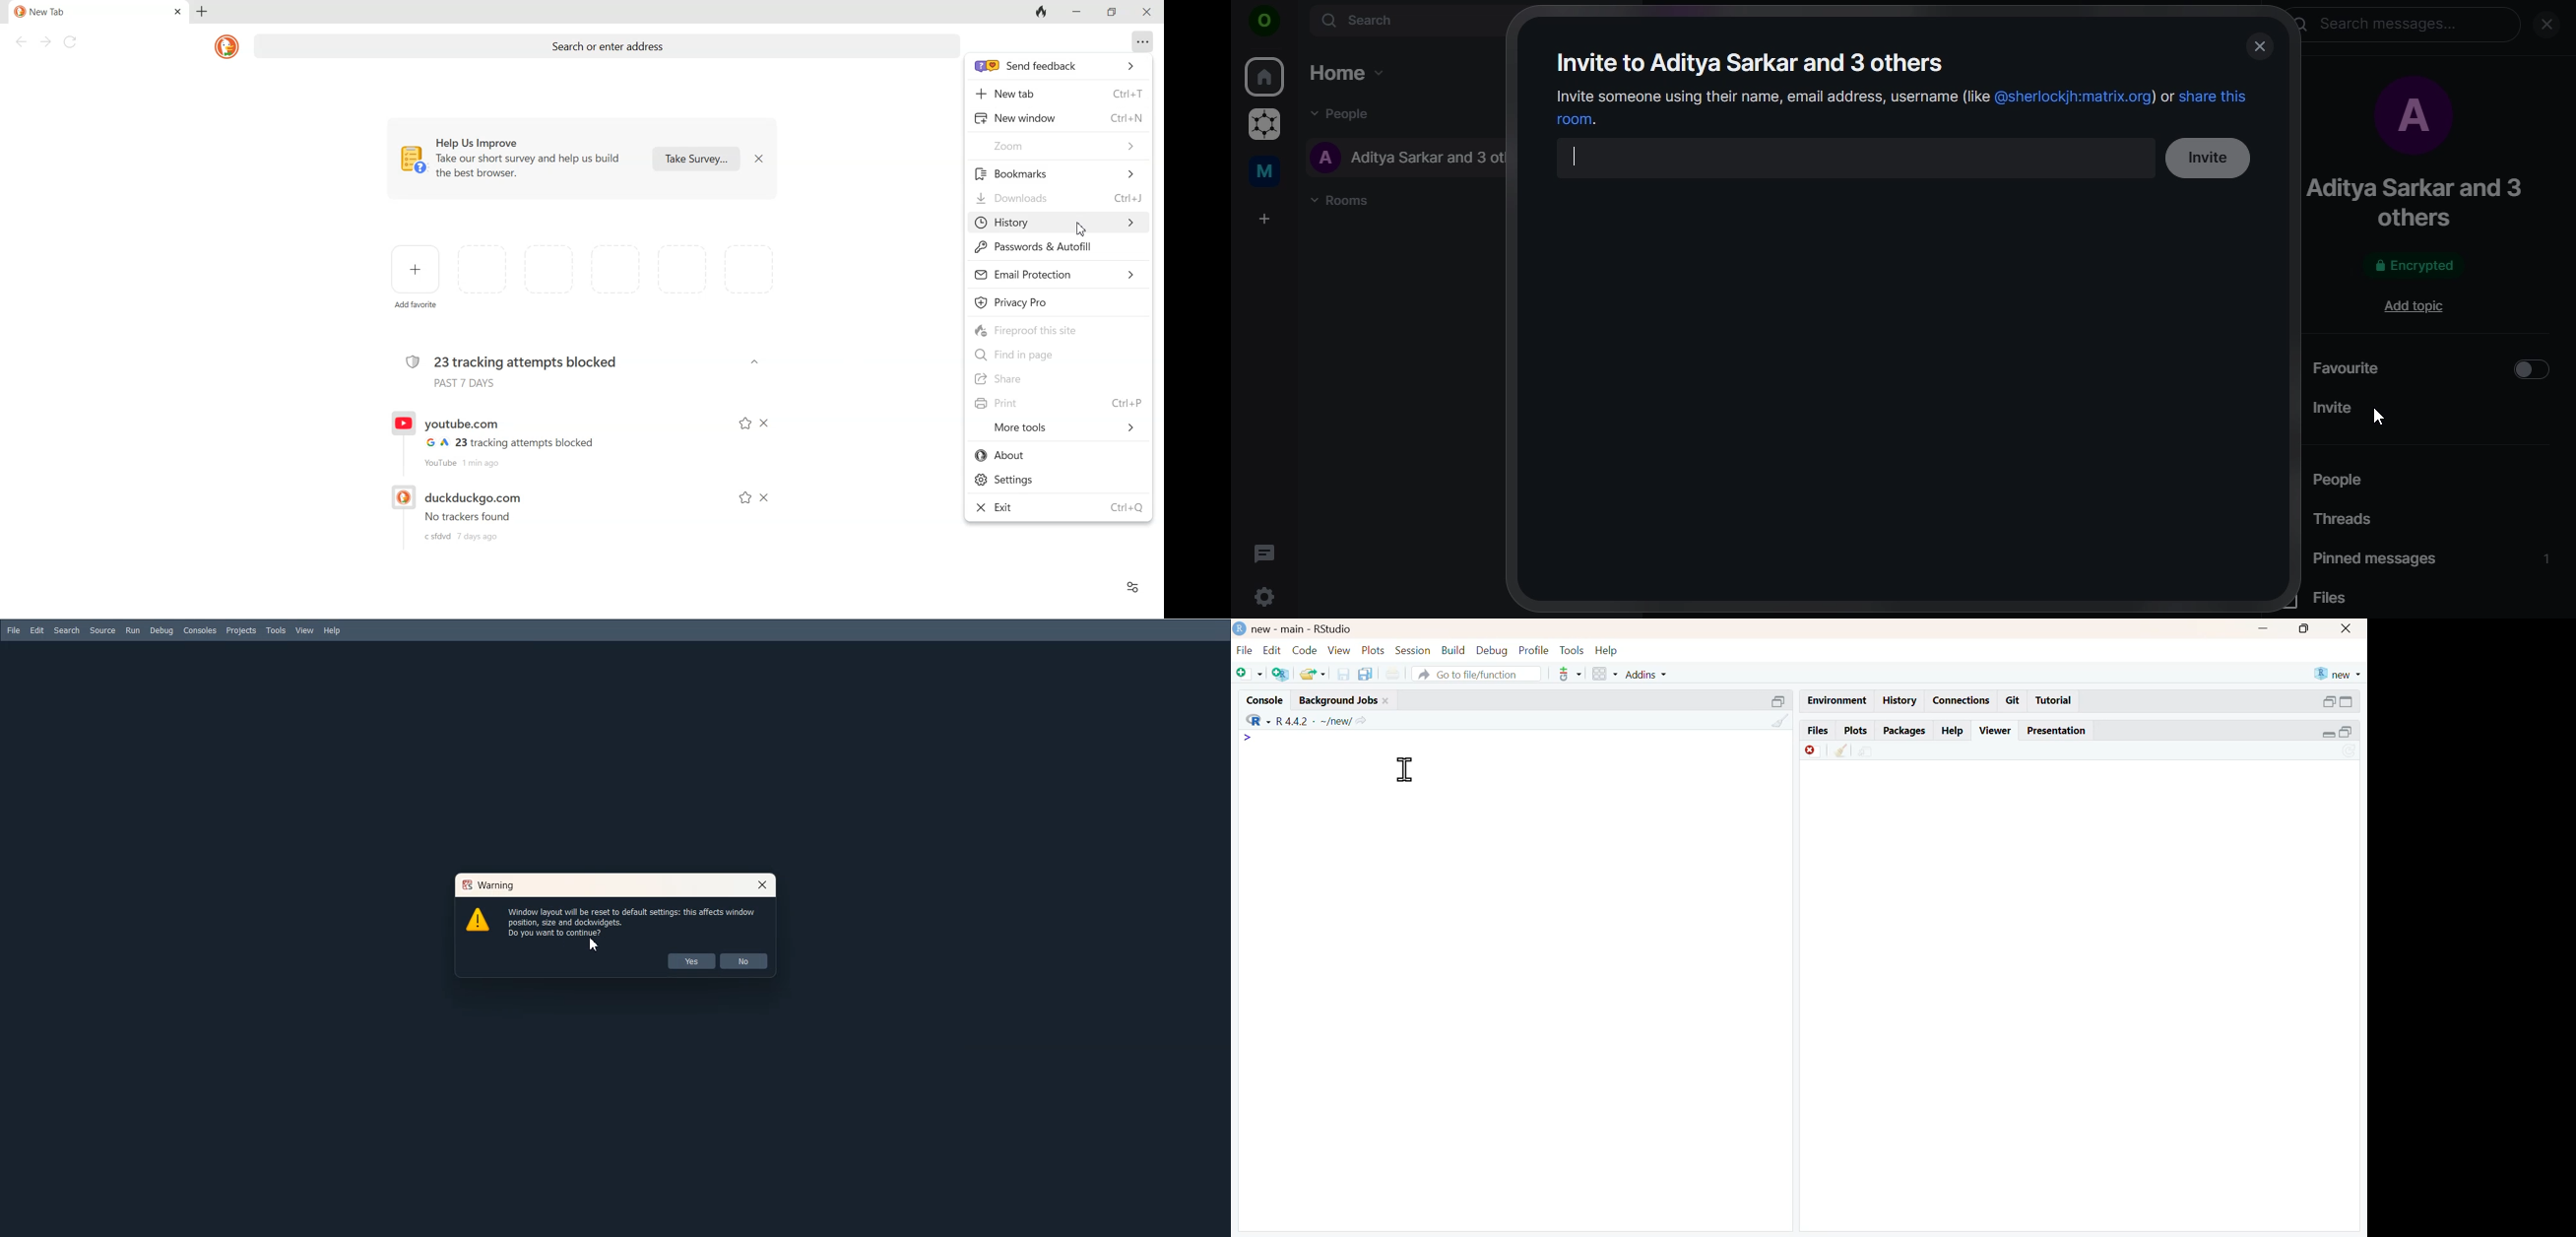  Describe the element at coordinates (2339, 673) in the screenshot. I see `new` at that location.